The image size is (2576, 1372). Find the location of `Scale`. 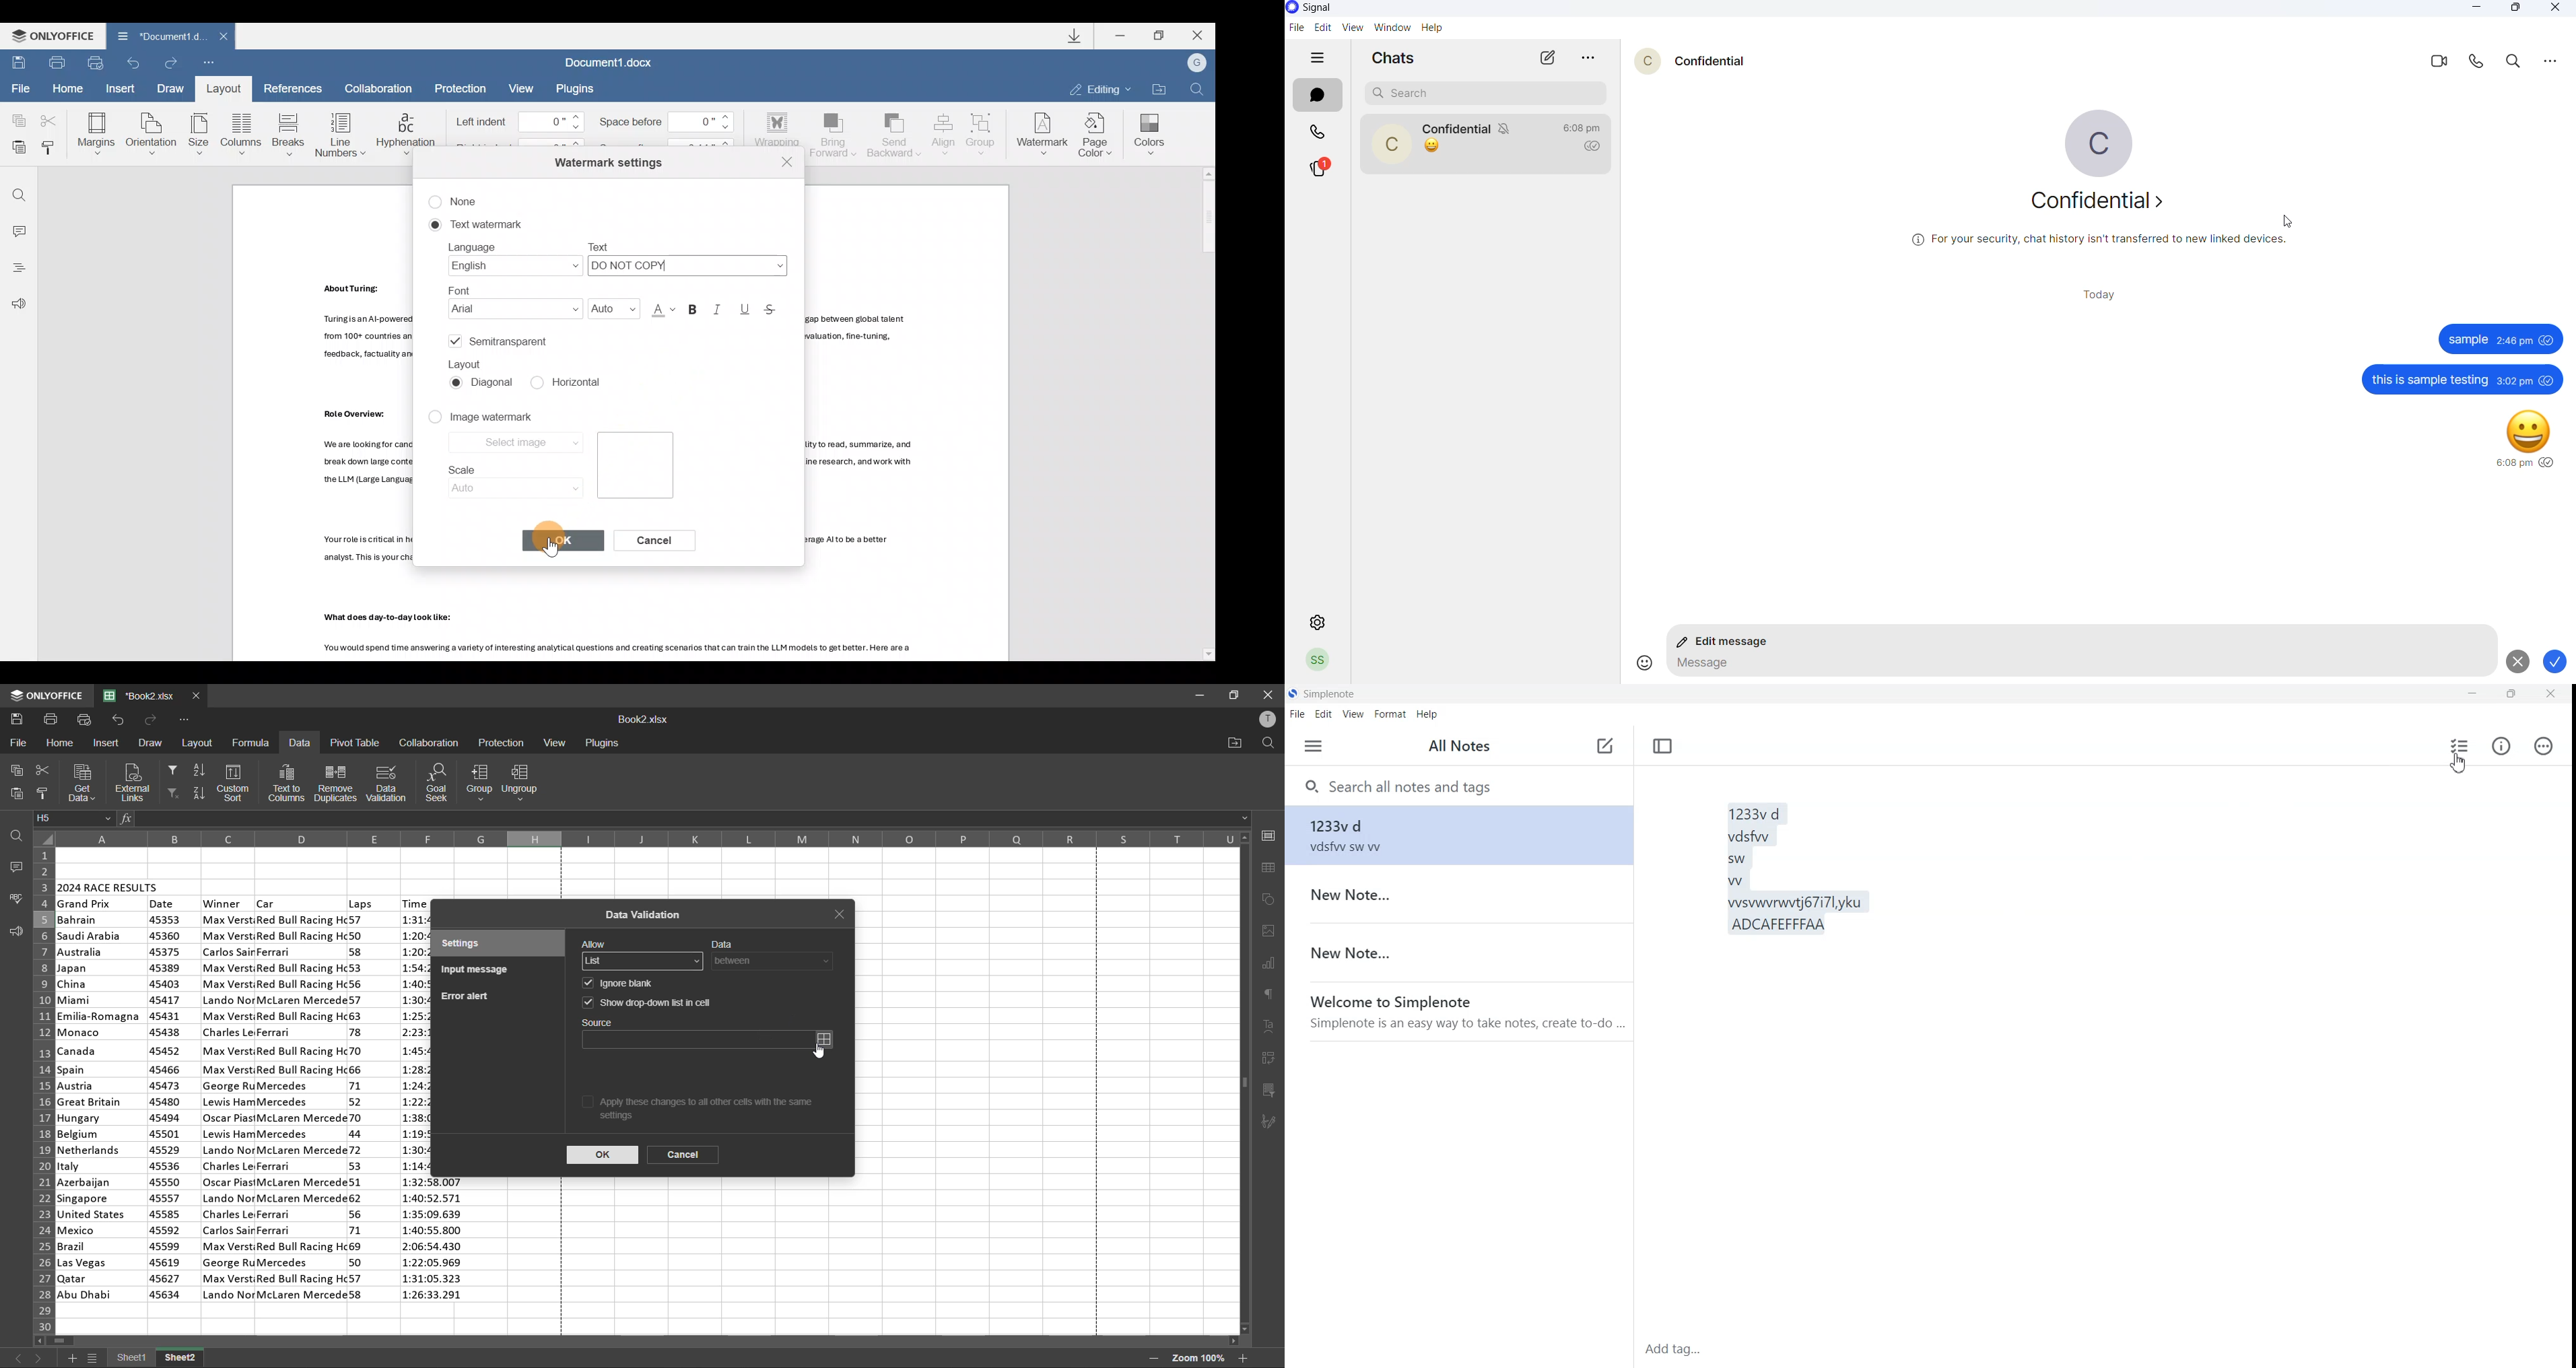

Scale is located at coordinates (507, 481).